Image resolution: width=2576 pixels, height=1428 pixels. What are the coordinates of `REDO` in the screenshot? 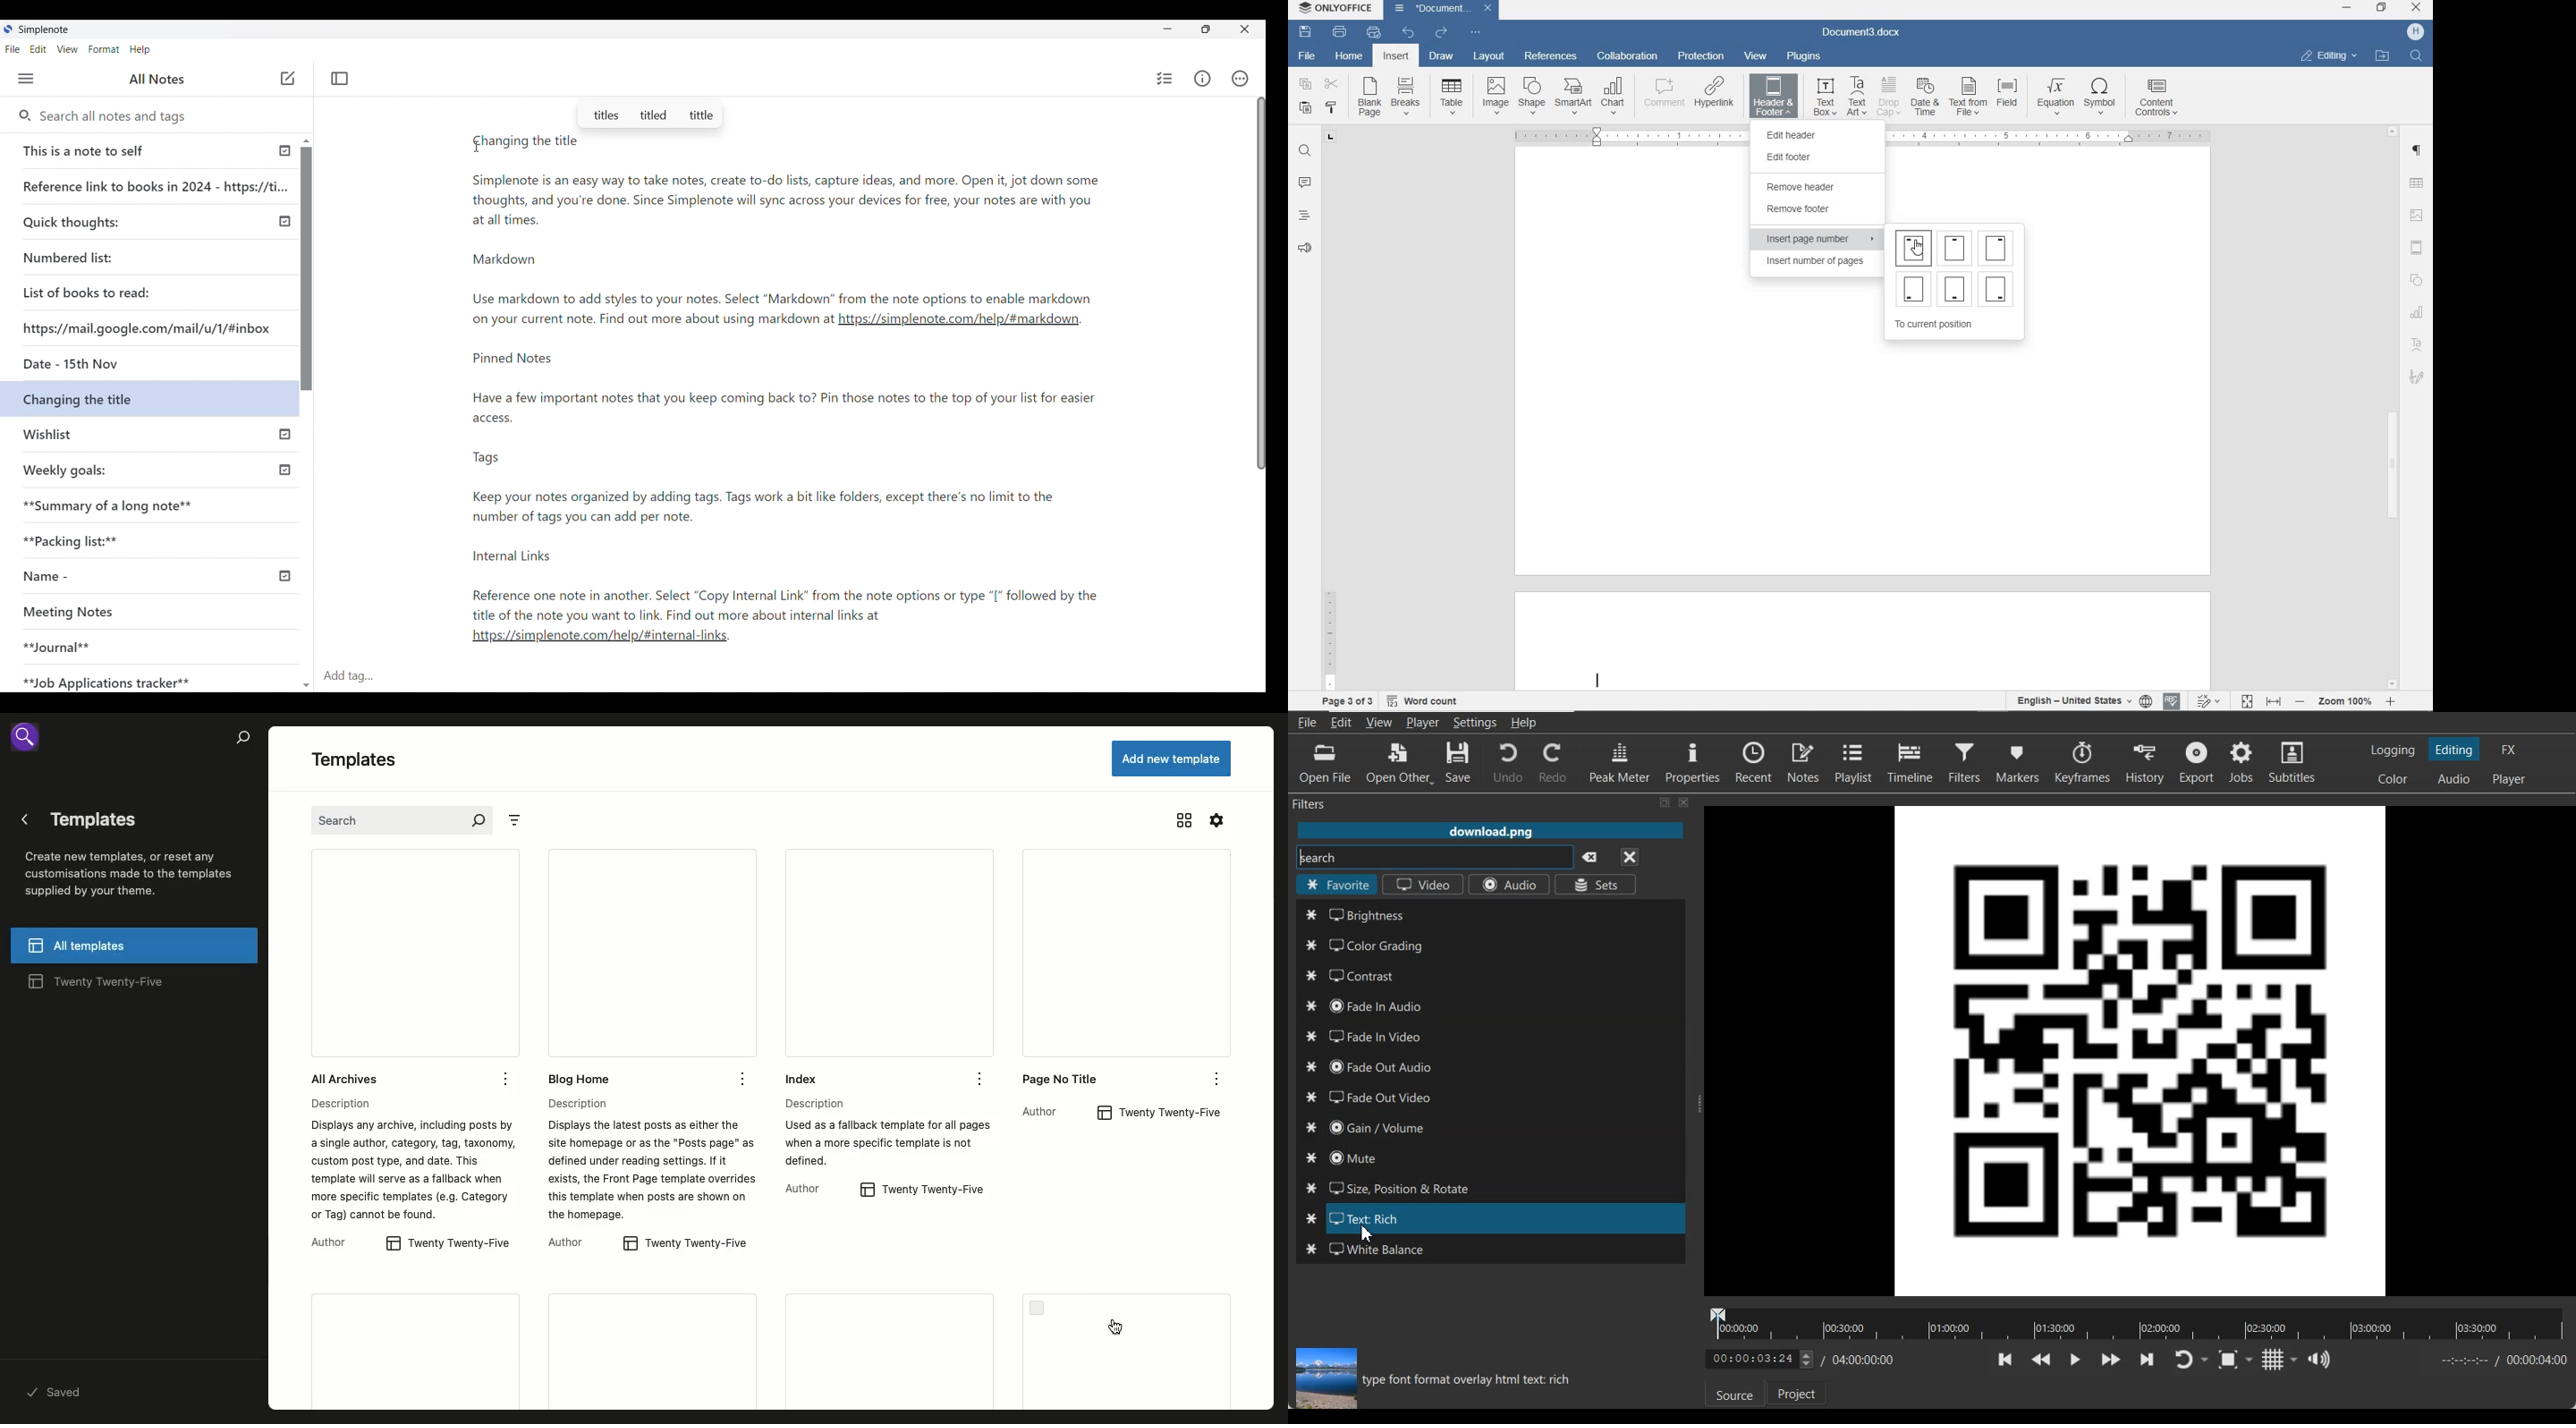 It's located at (1442, 31).